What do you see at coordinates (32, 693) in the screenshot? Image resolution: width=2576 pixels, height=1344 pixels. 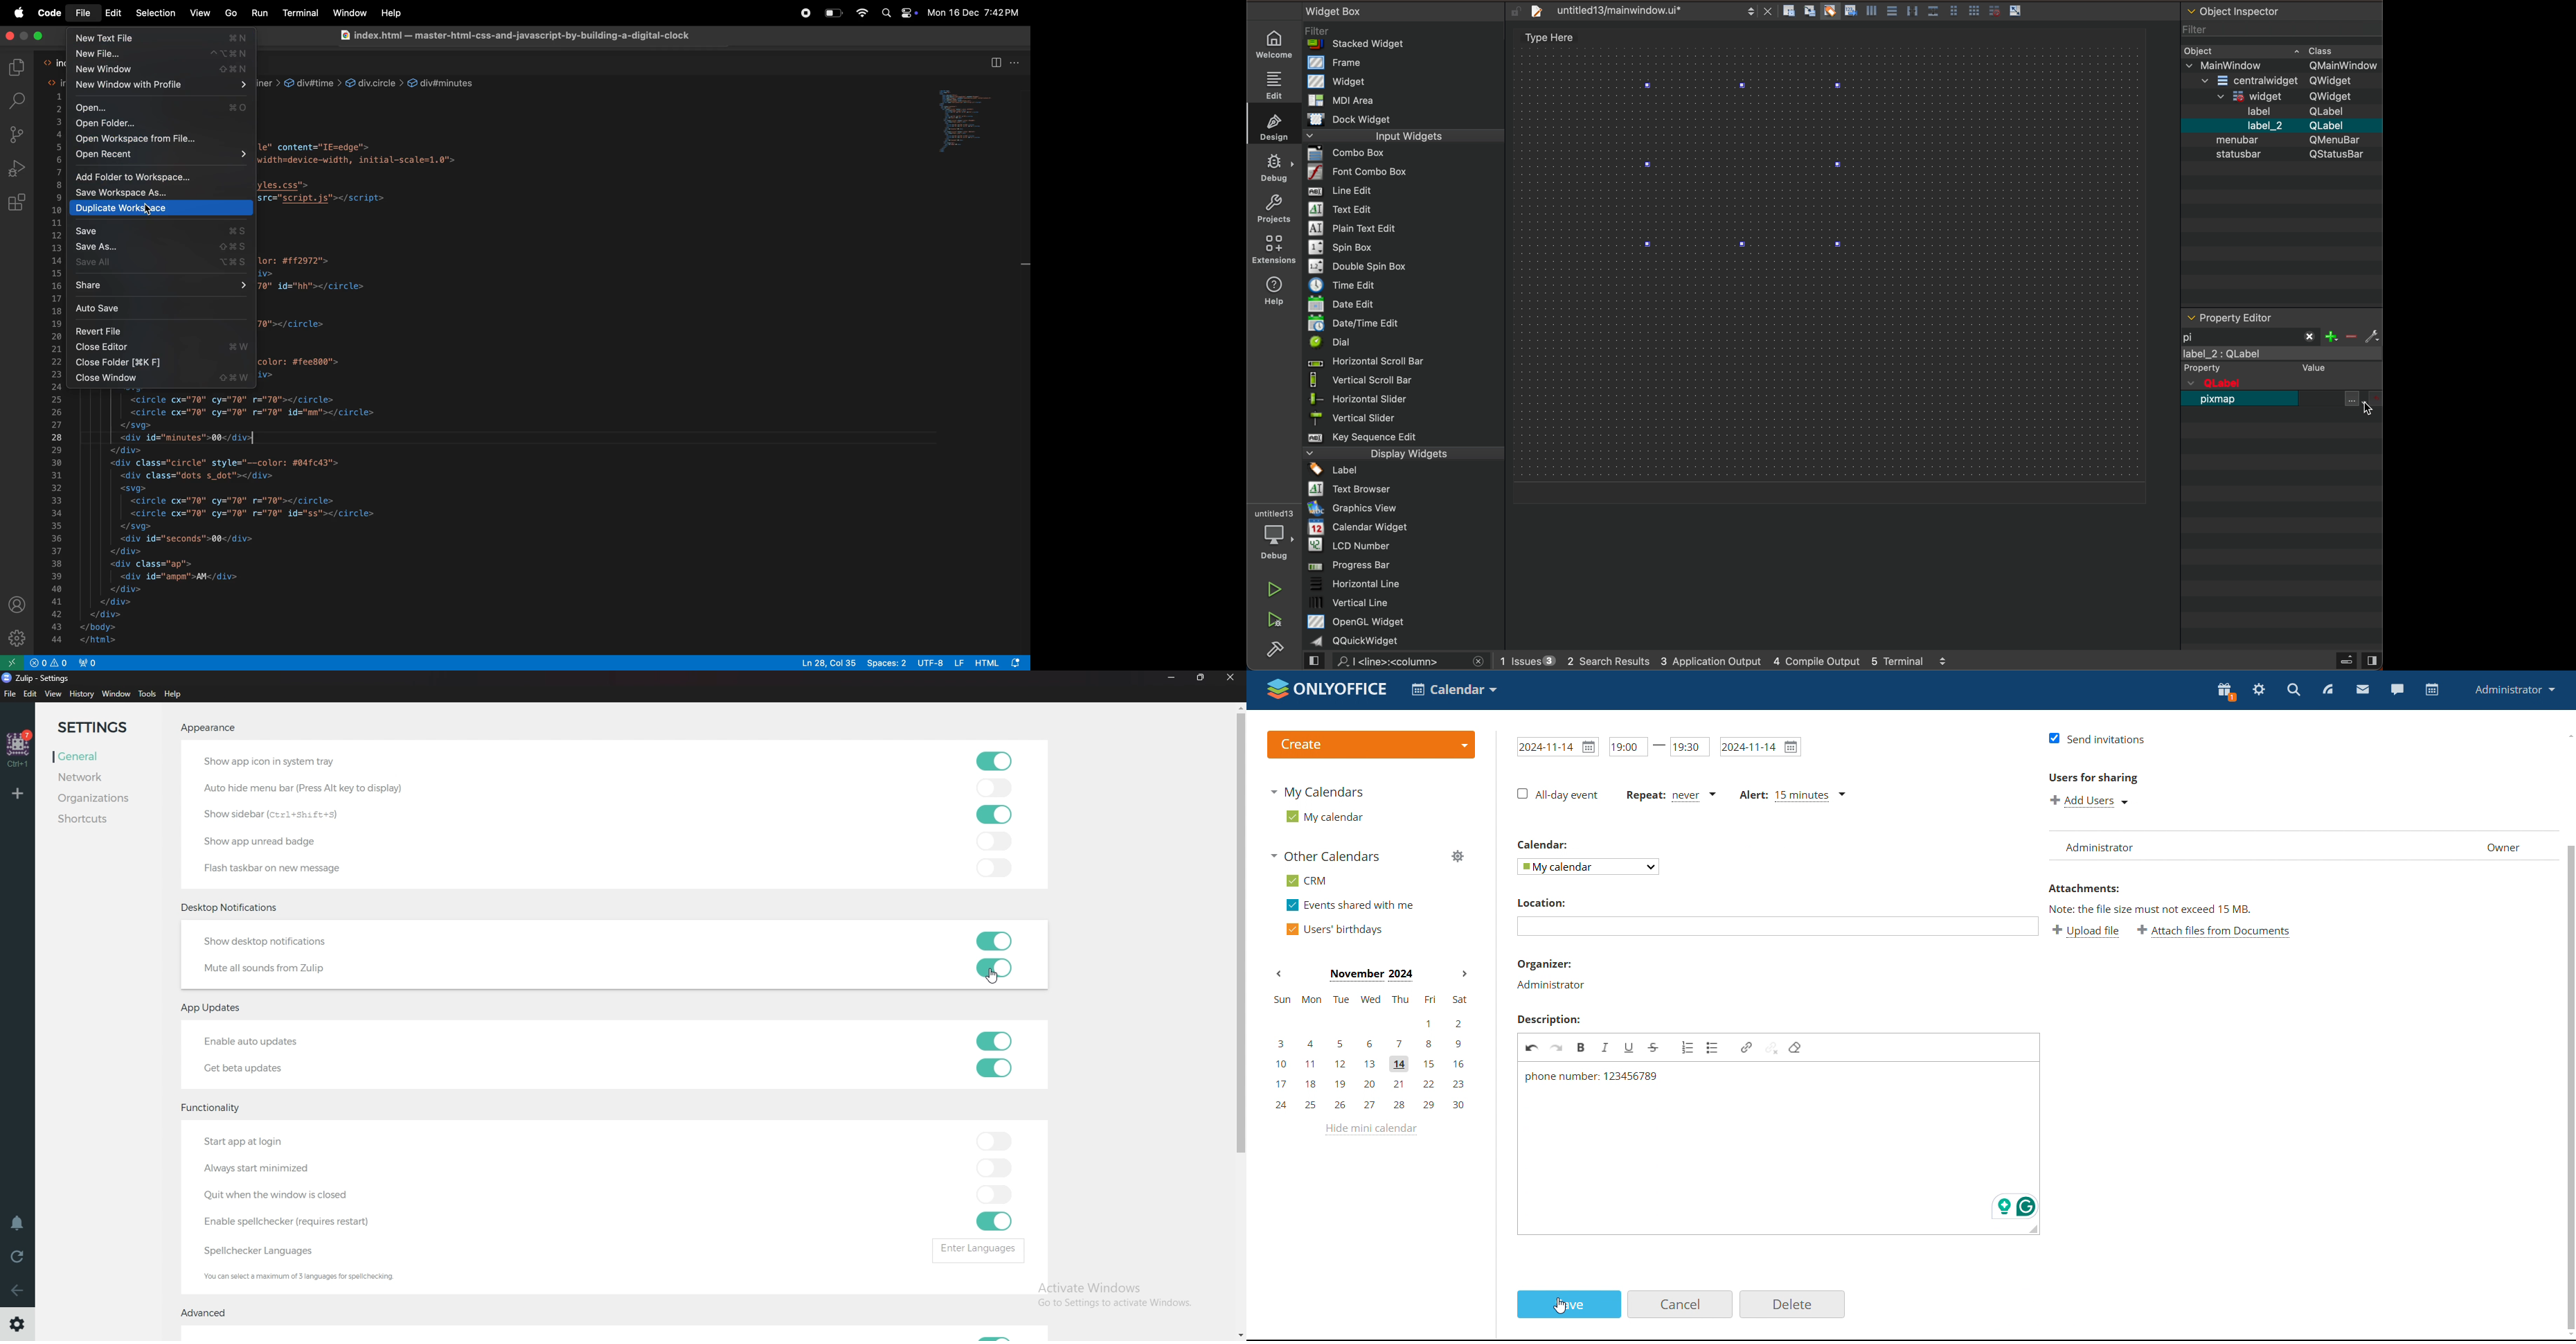 I see `edit` at bounding box center [32, 693].